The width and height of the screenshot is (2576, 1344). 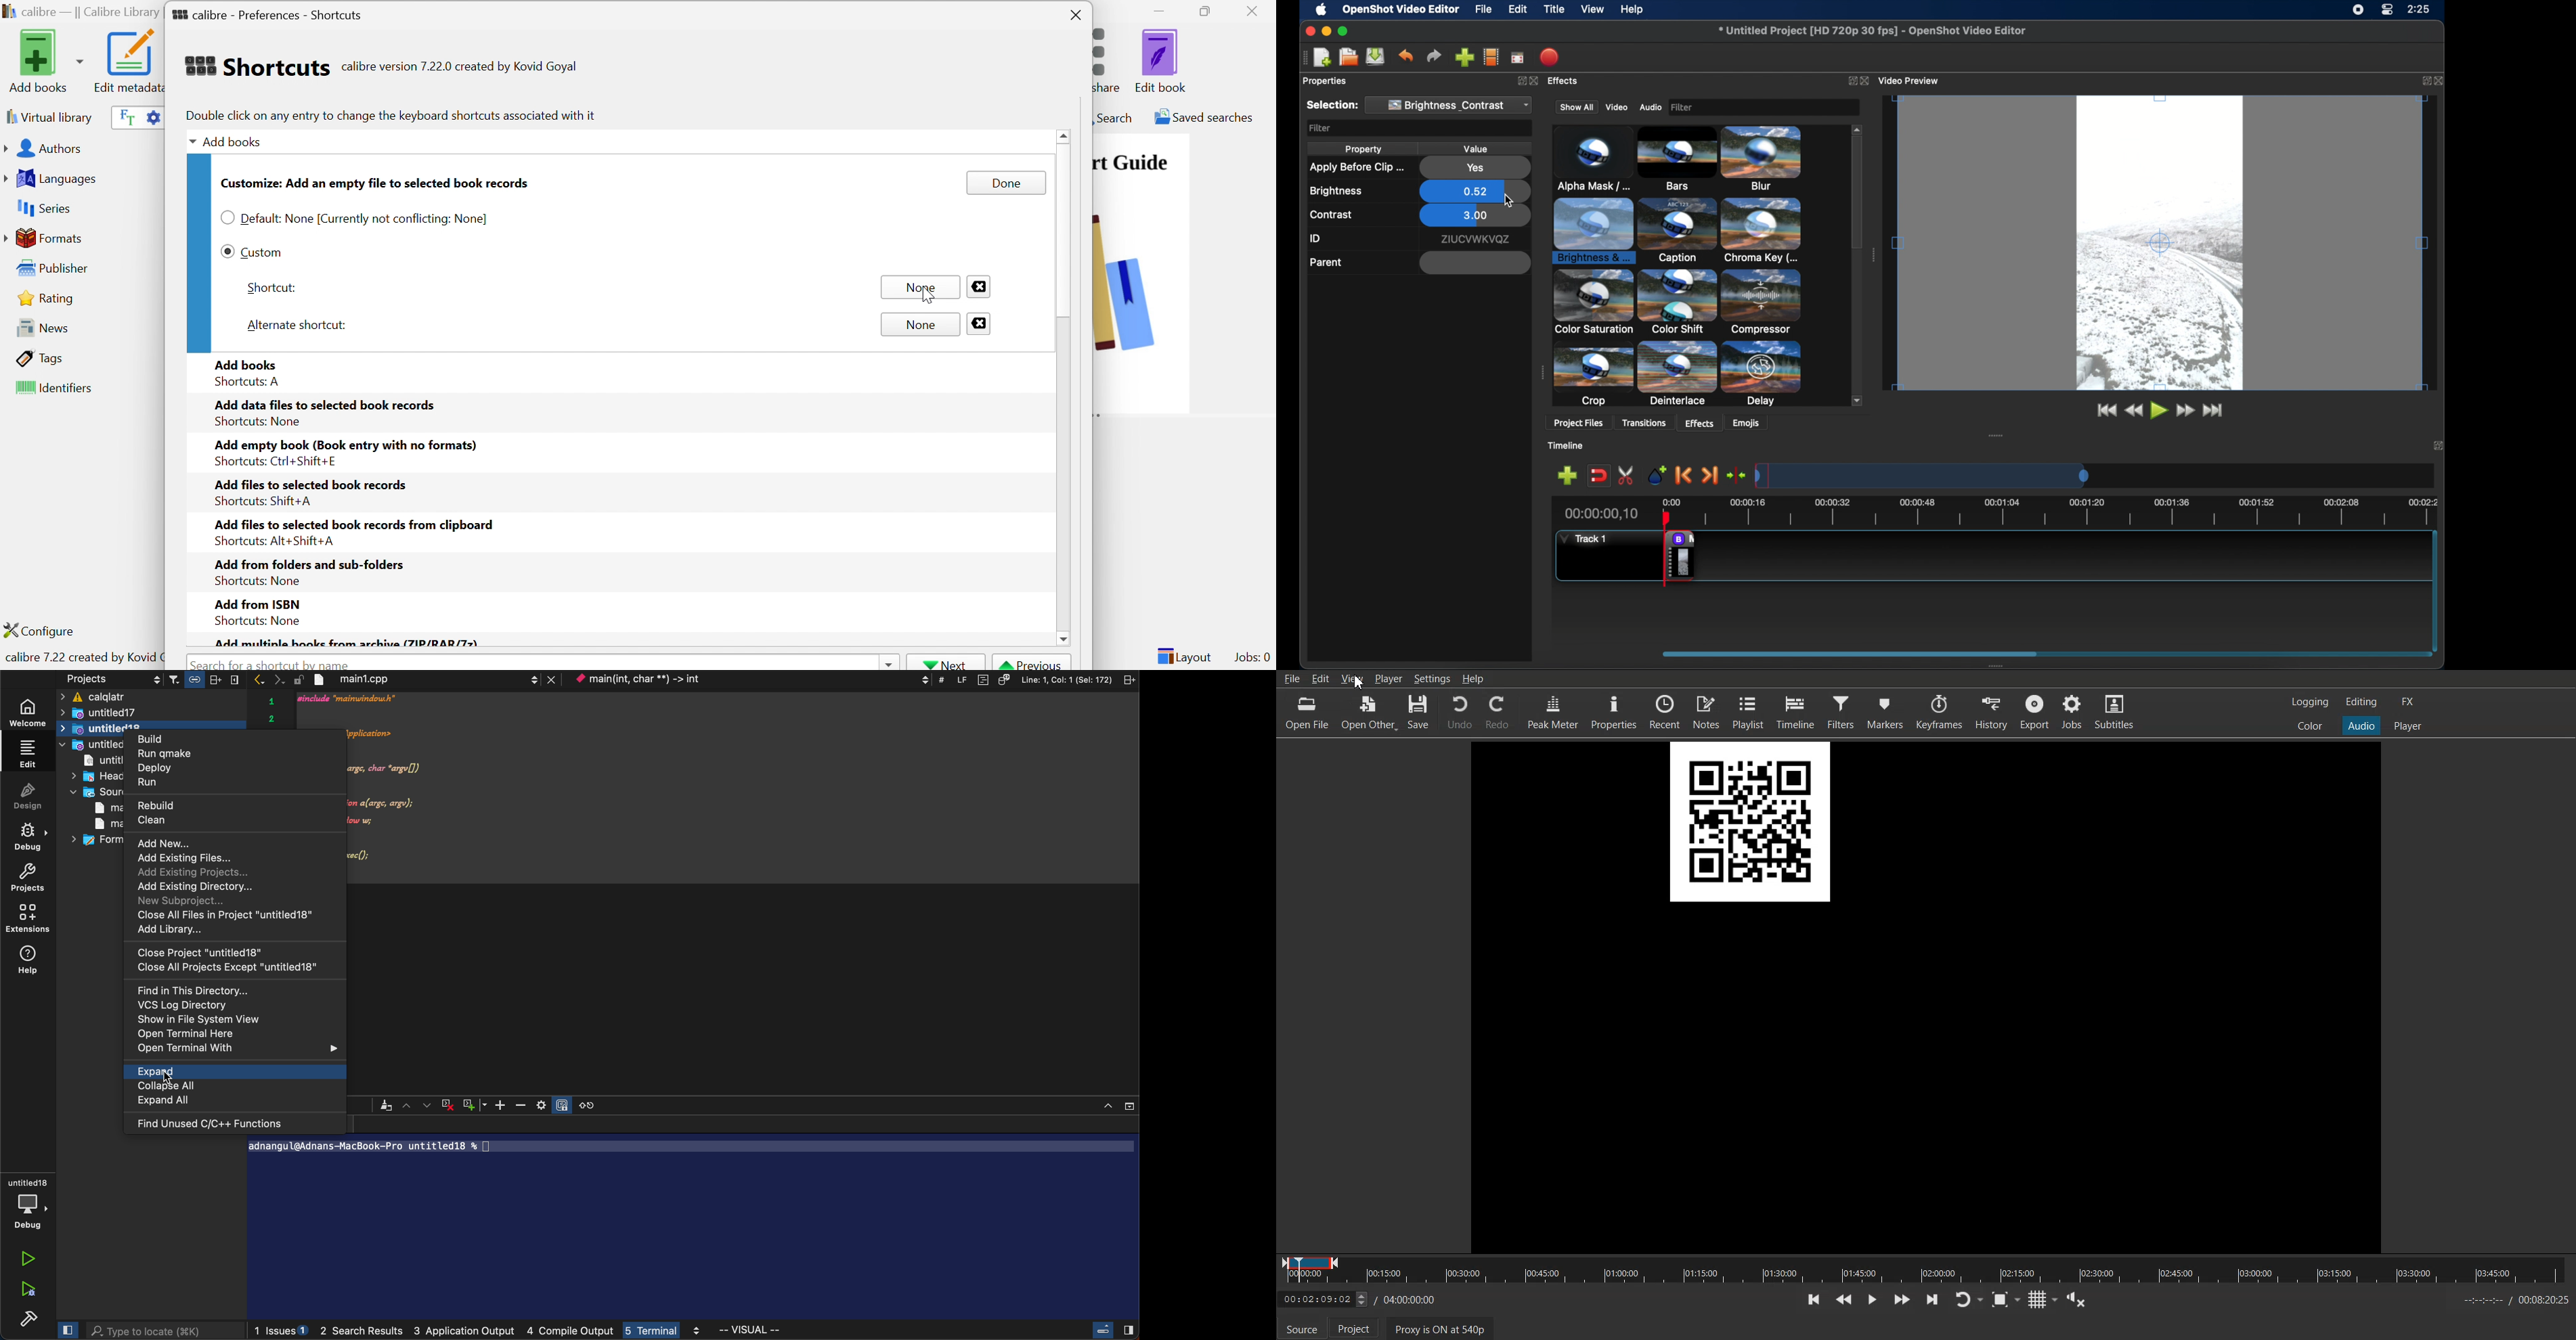 What do you see at coordinates (1680, 231) in the screenshot?
I see `color saturation` at bounding box center [1680, 231].